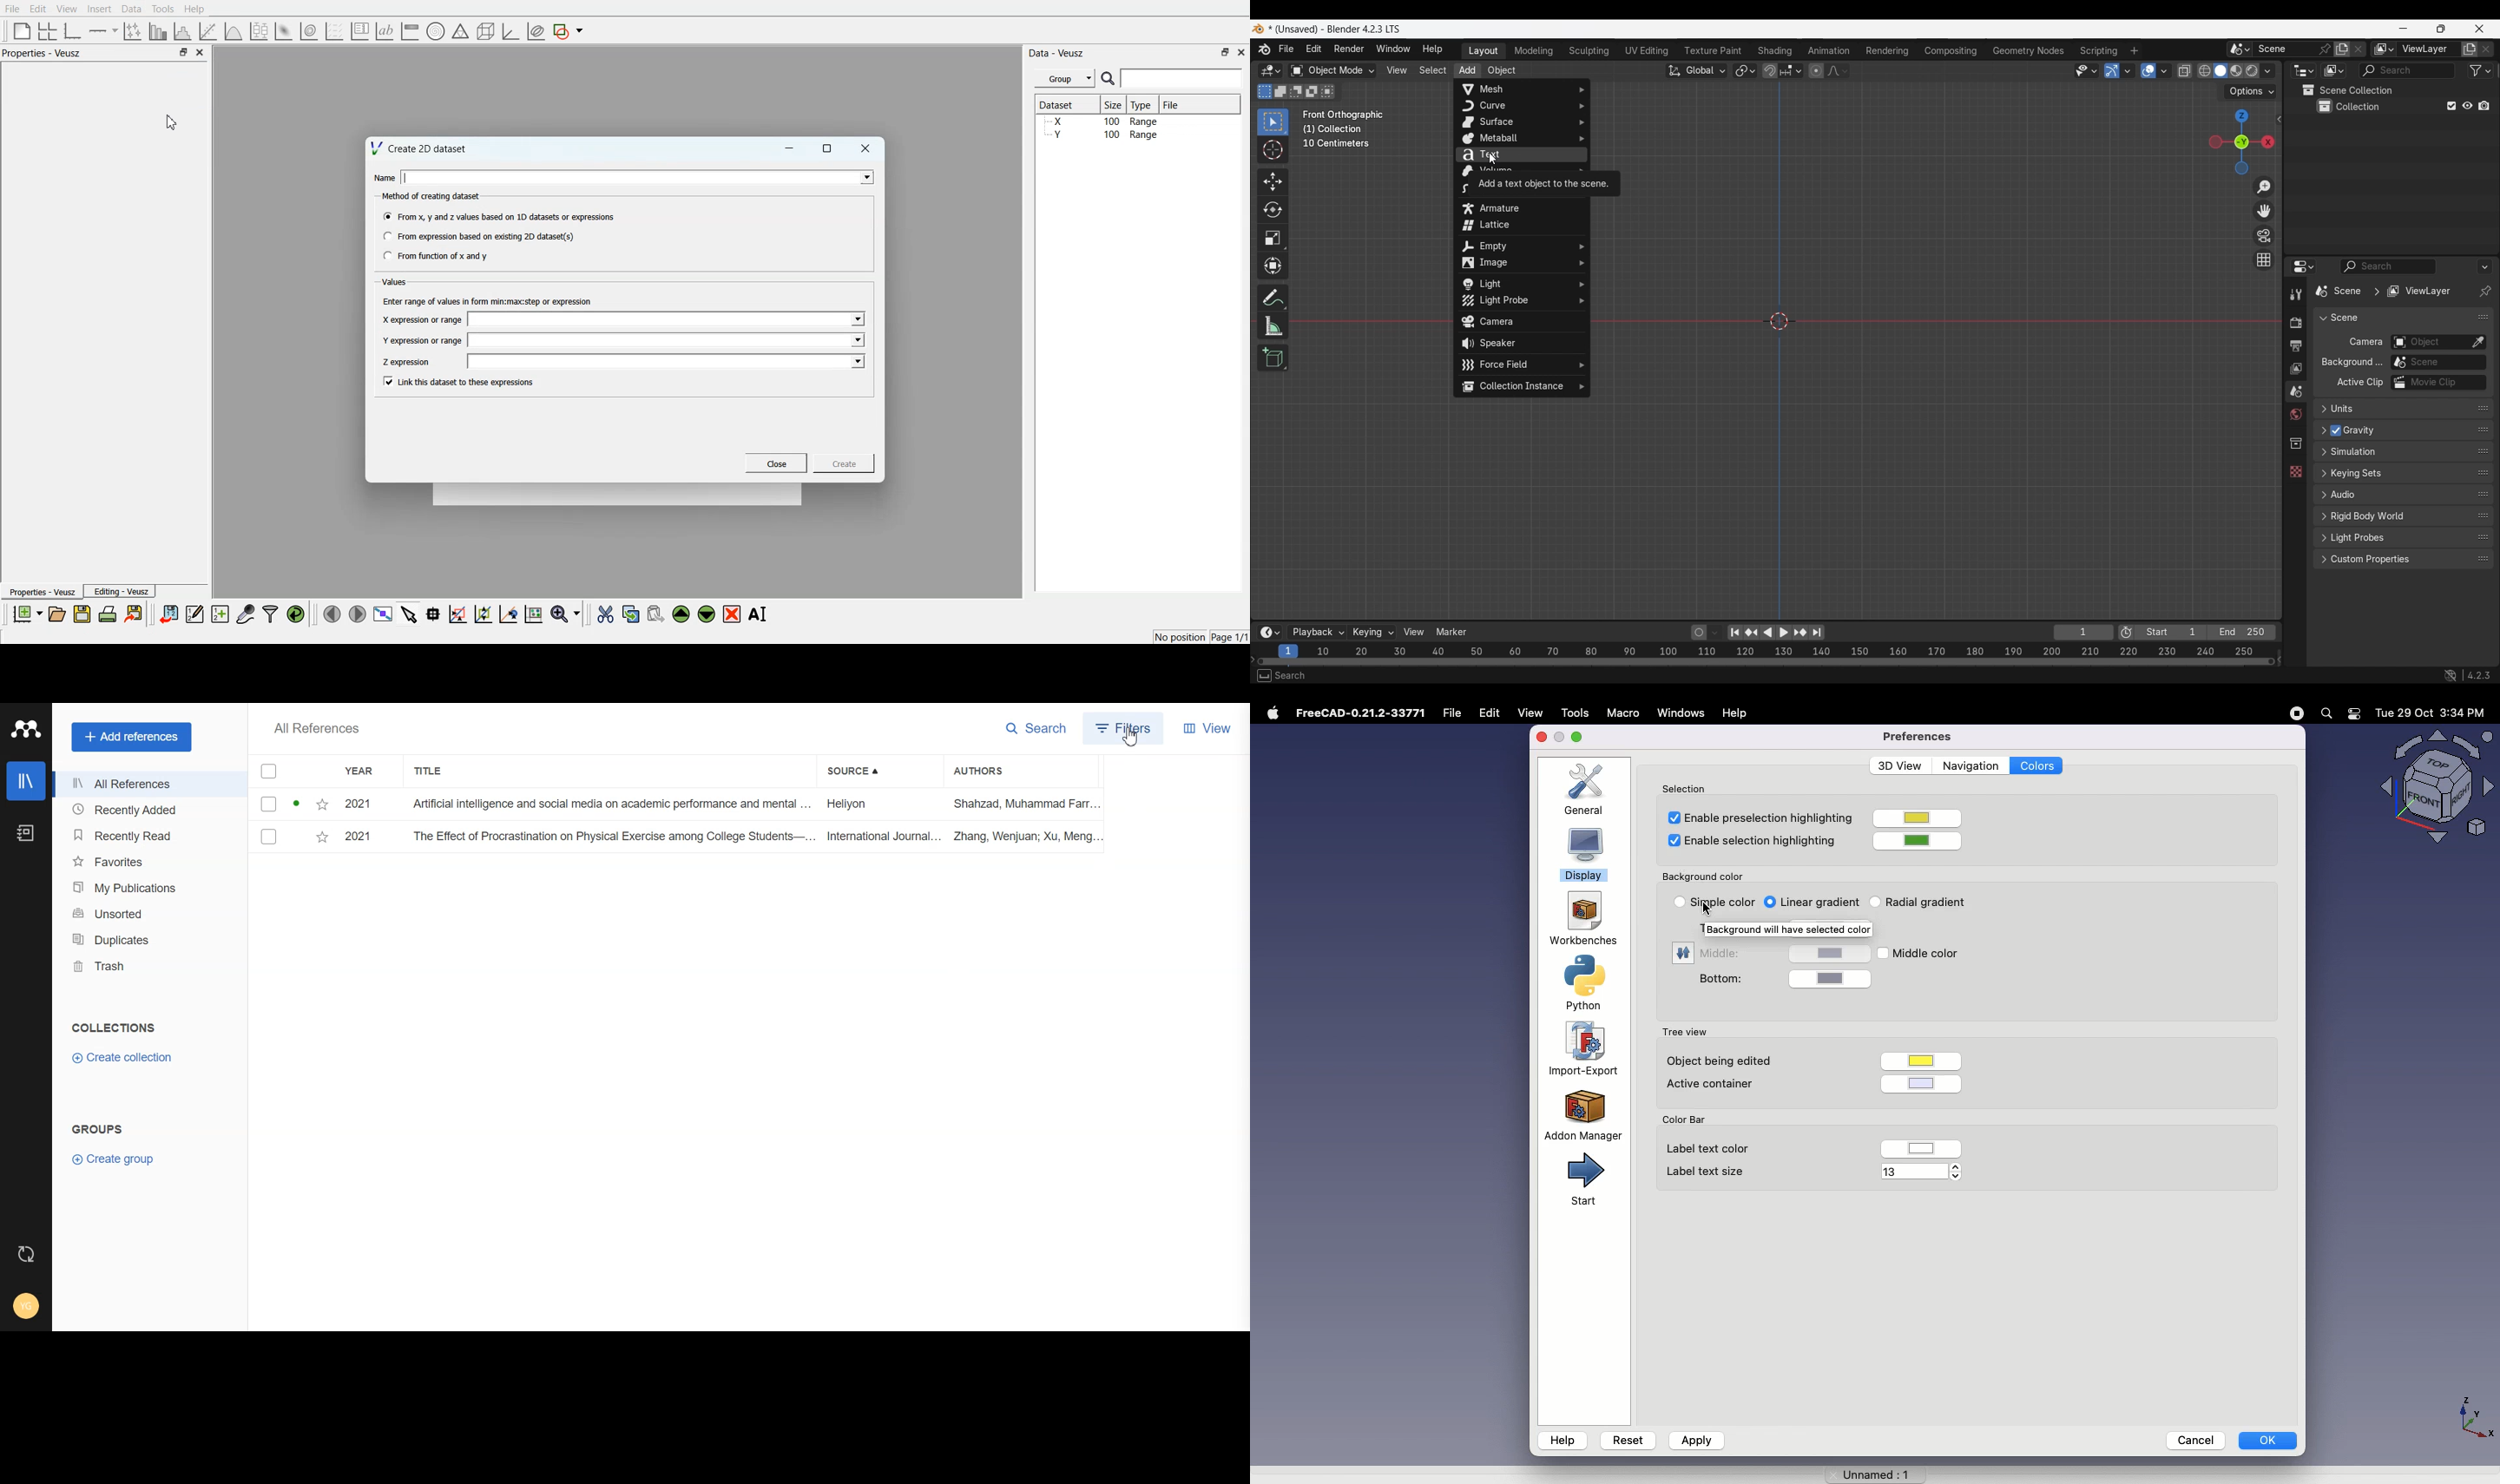  What do you see at coordinates (2483, 430) in the screenshot?
I see `Change order in the list` at bounding box center [2483, 430].